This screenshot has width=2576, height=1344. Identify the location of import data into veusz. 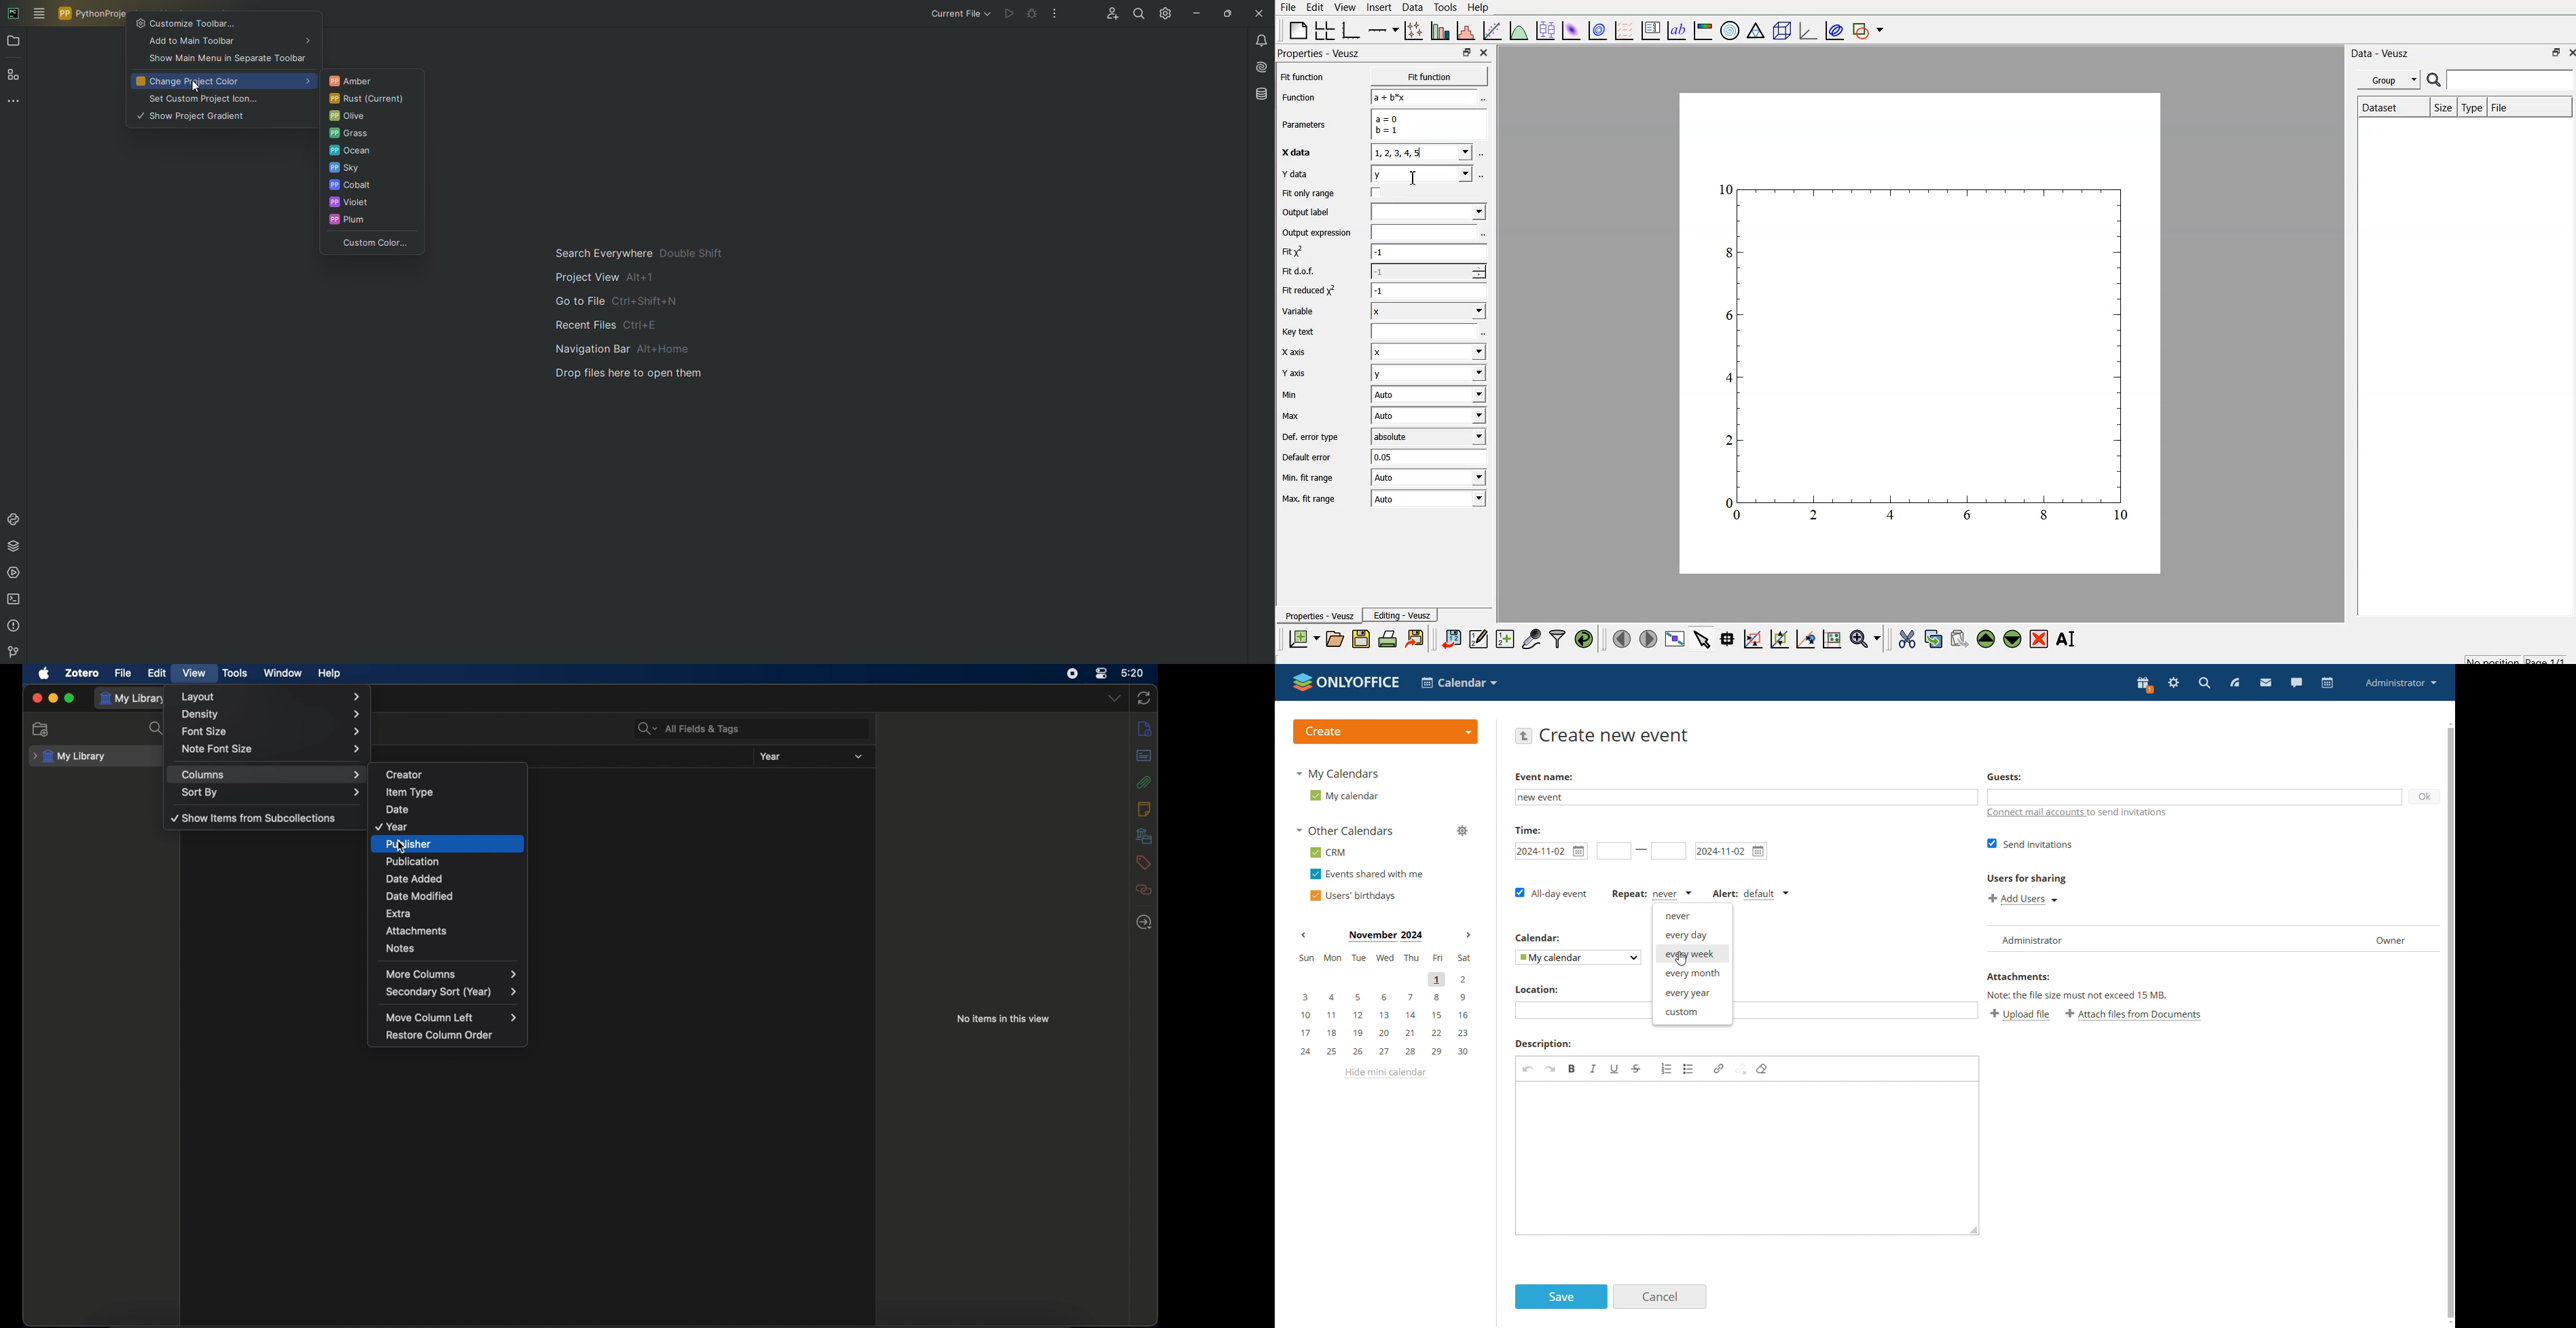
(1452, 640).